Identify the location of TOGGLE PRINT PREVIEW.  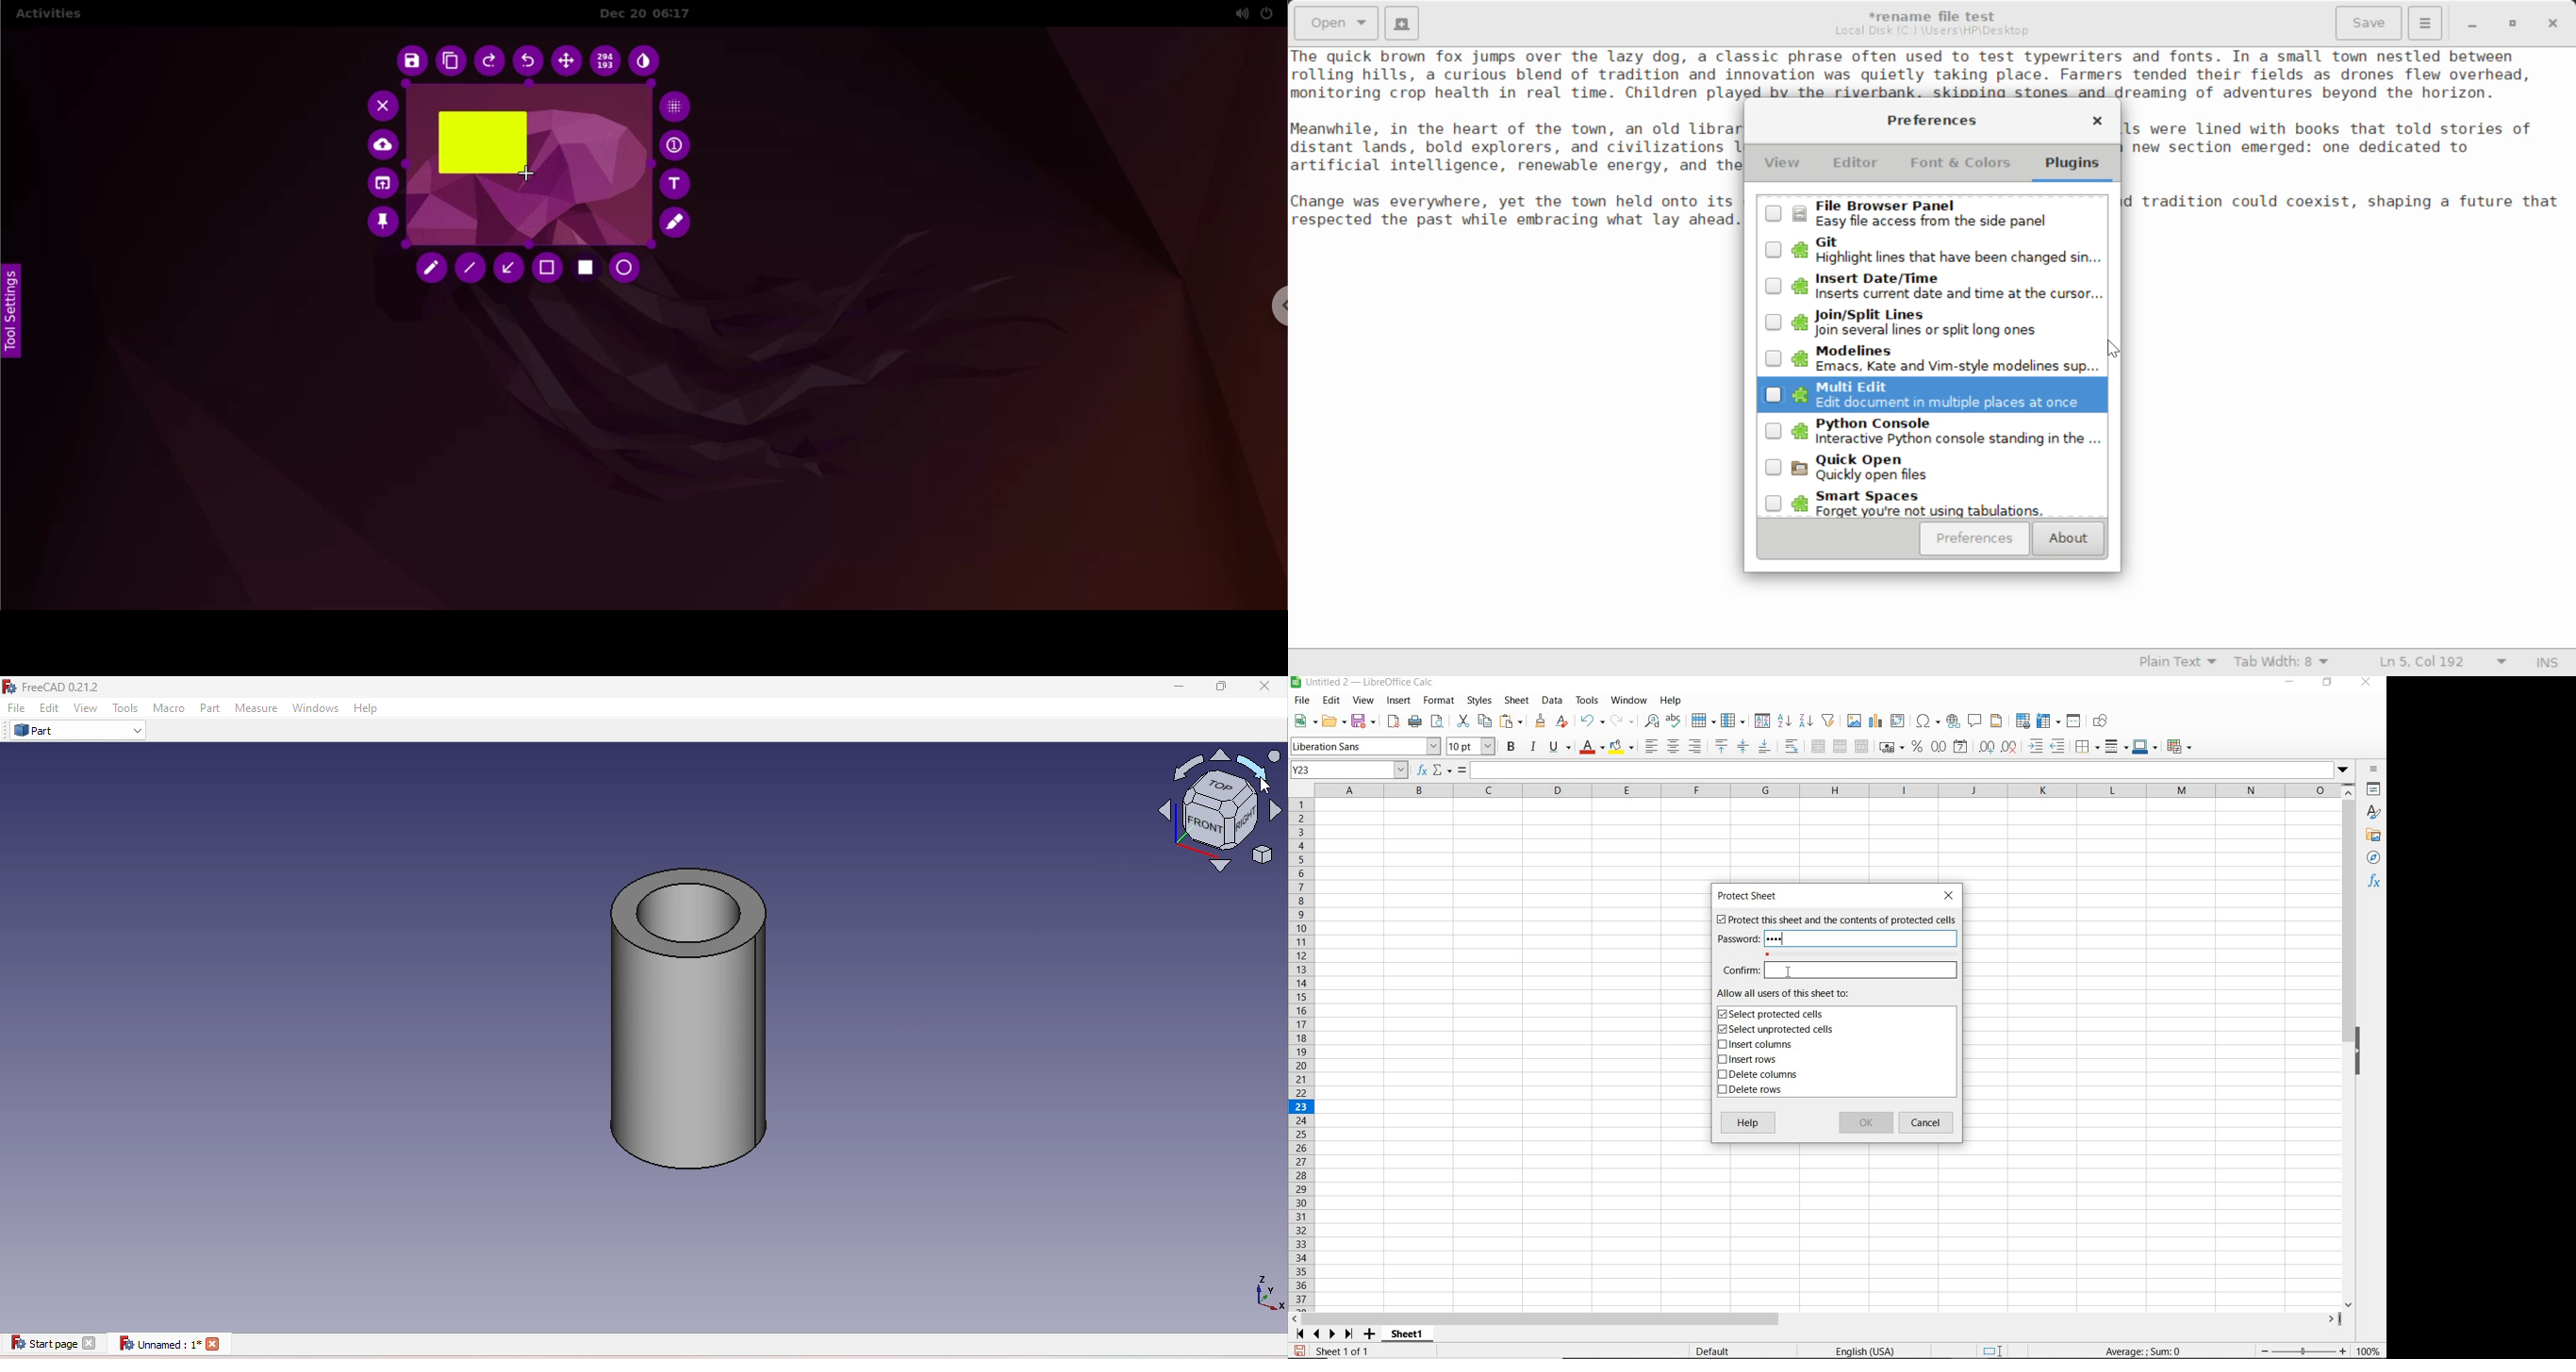
(1439, 721).